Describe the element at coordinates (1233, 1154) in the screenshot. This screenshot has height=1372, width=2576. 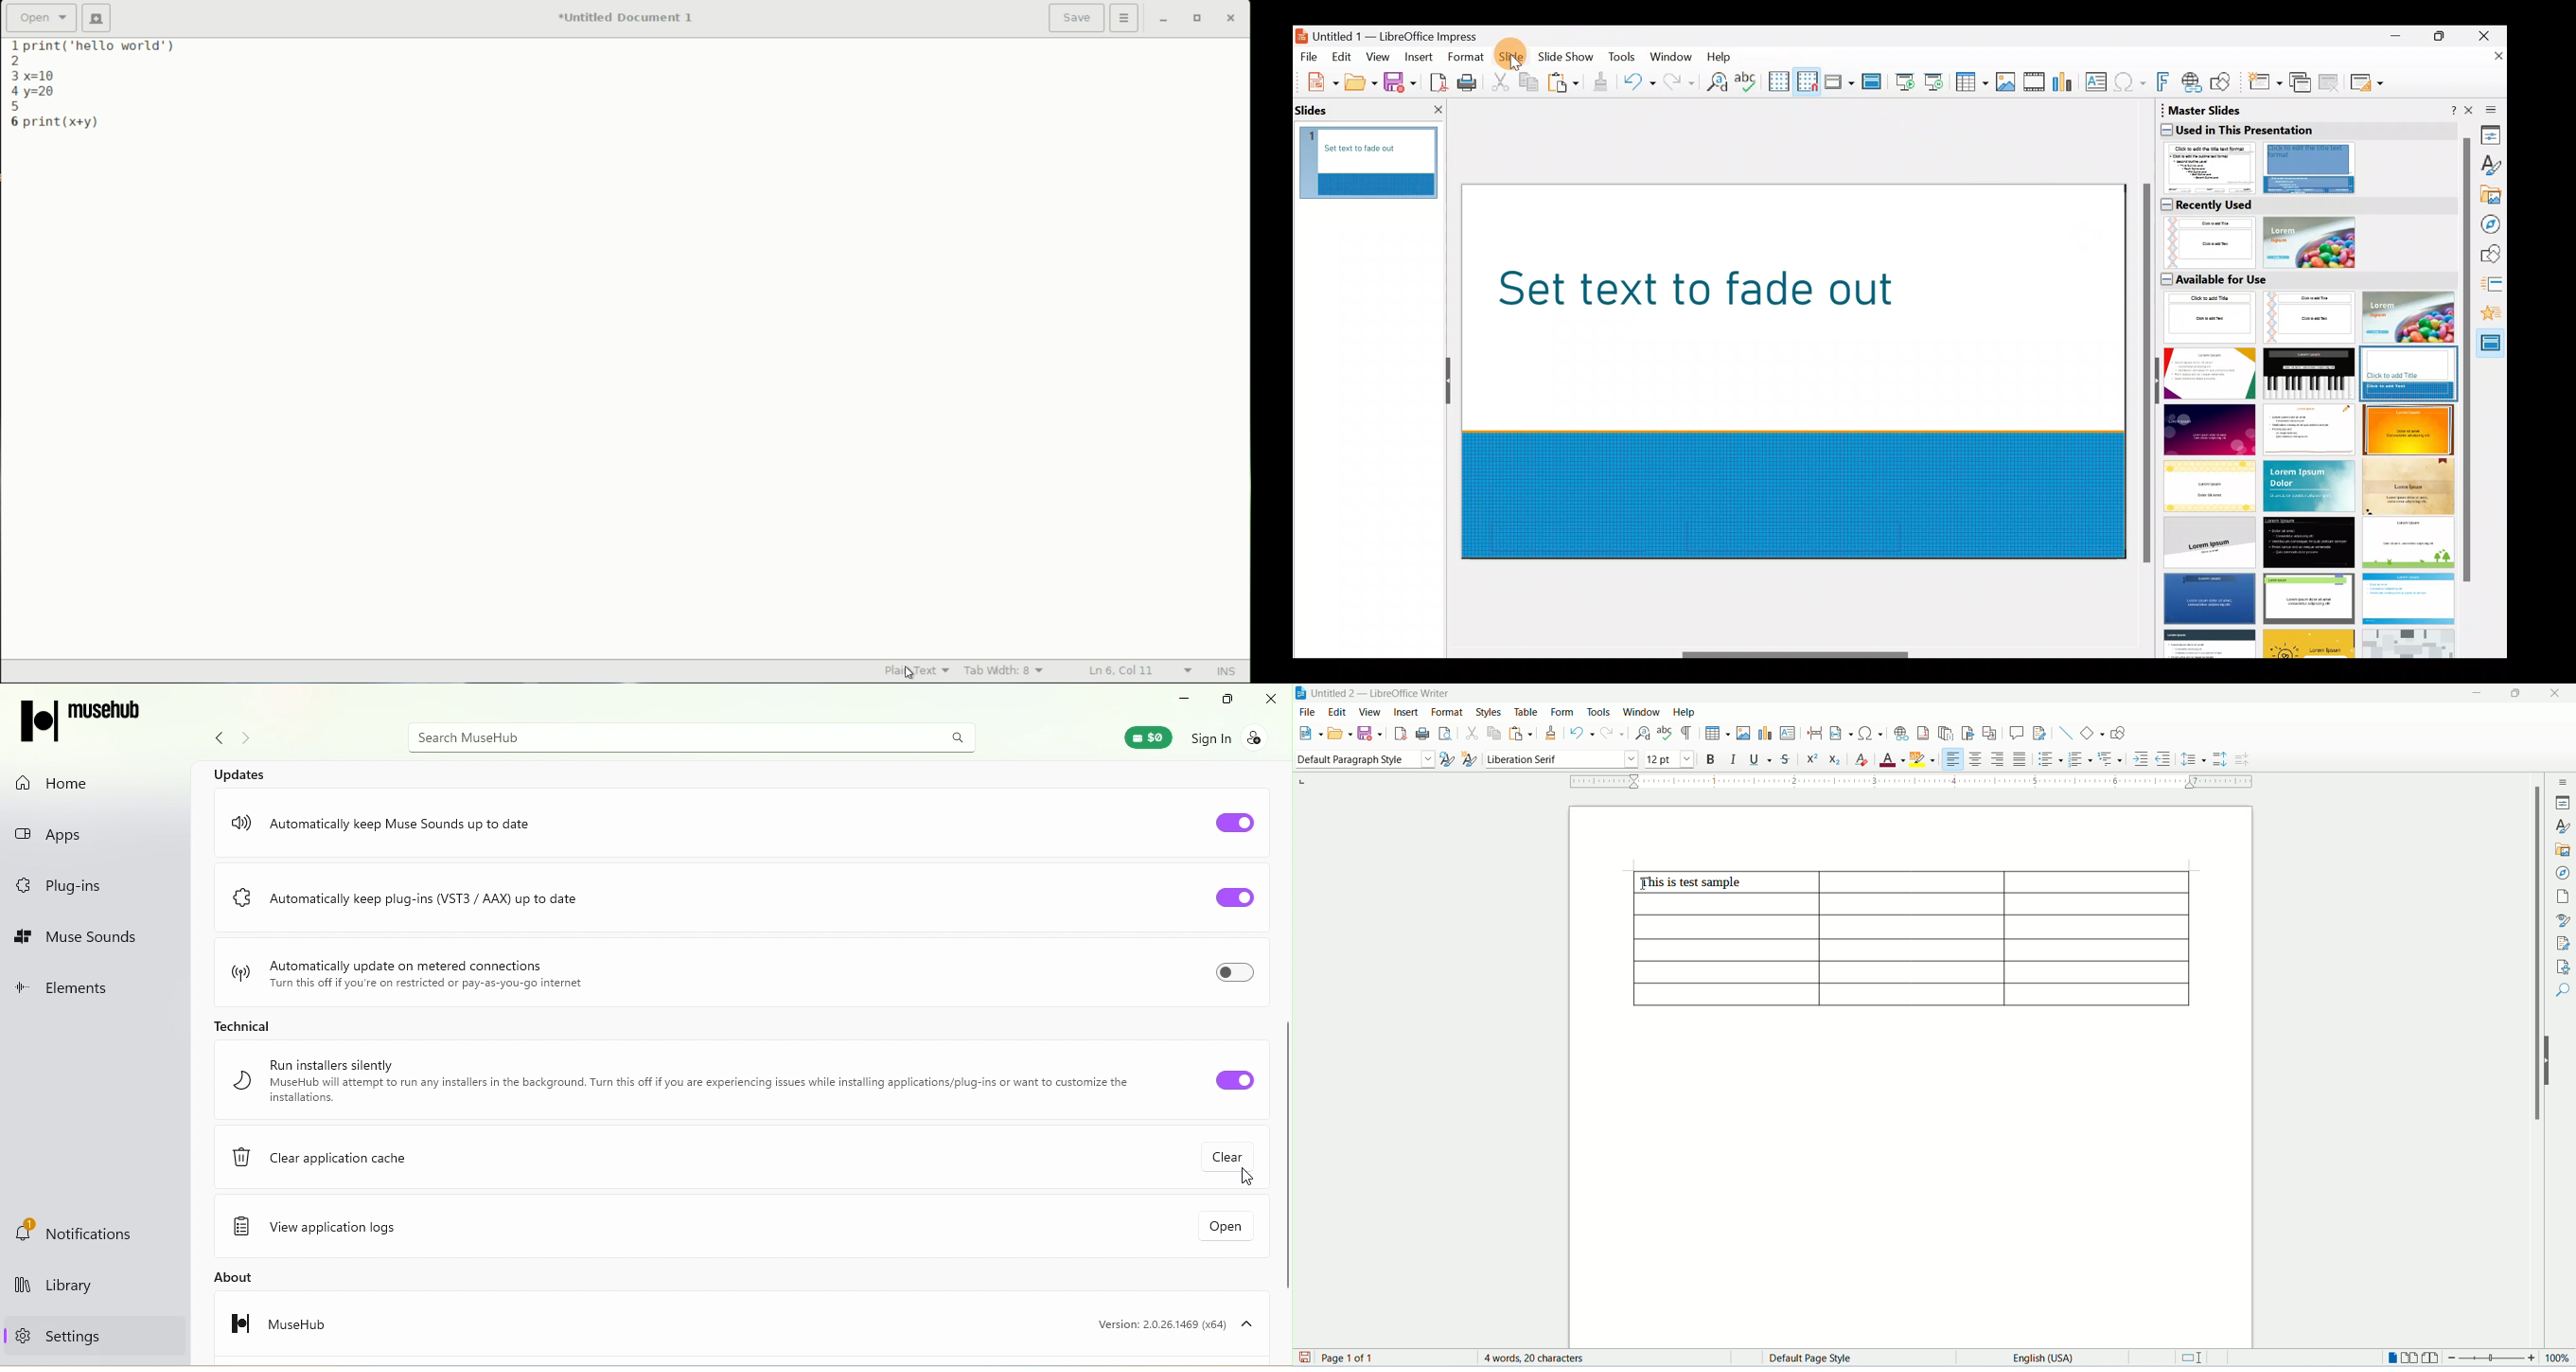
I see `Clear` at that location.